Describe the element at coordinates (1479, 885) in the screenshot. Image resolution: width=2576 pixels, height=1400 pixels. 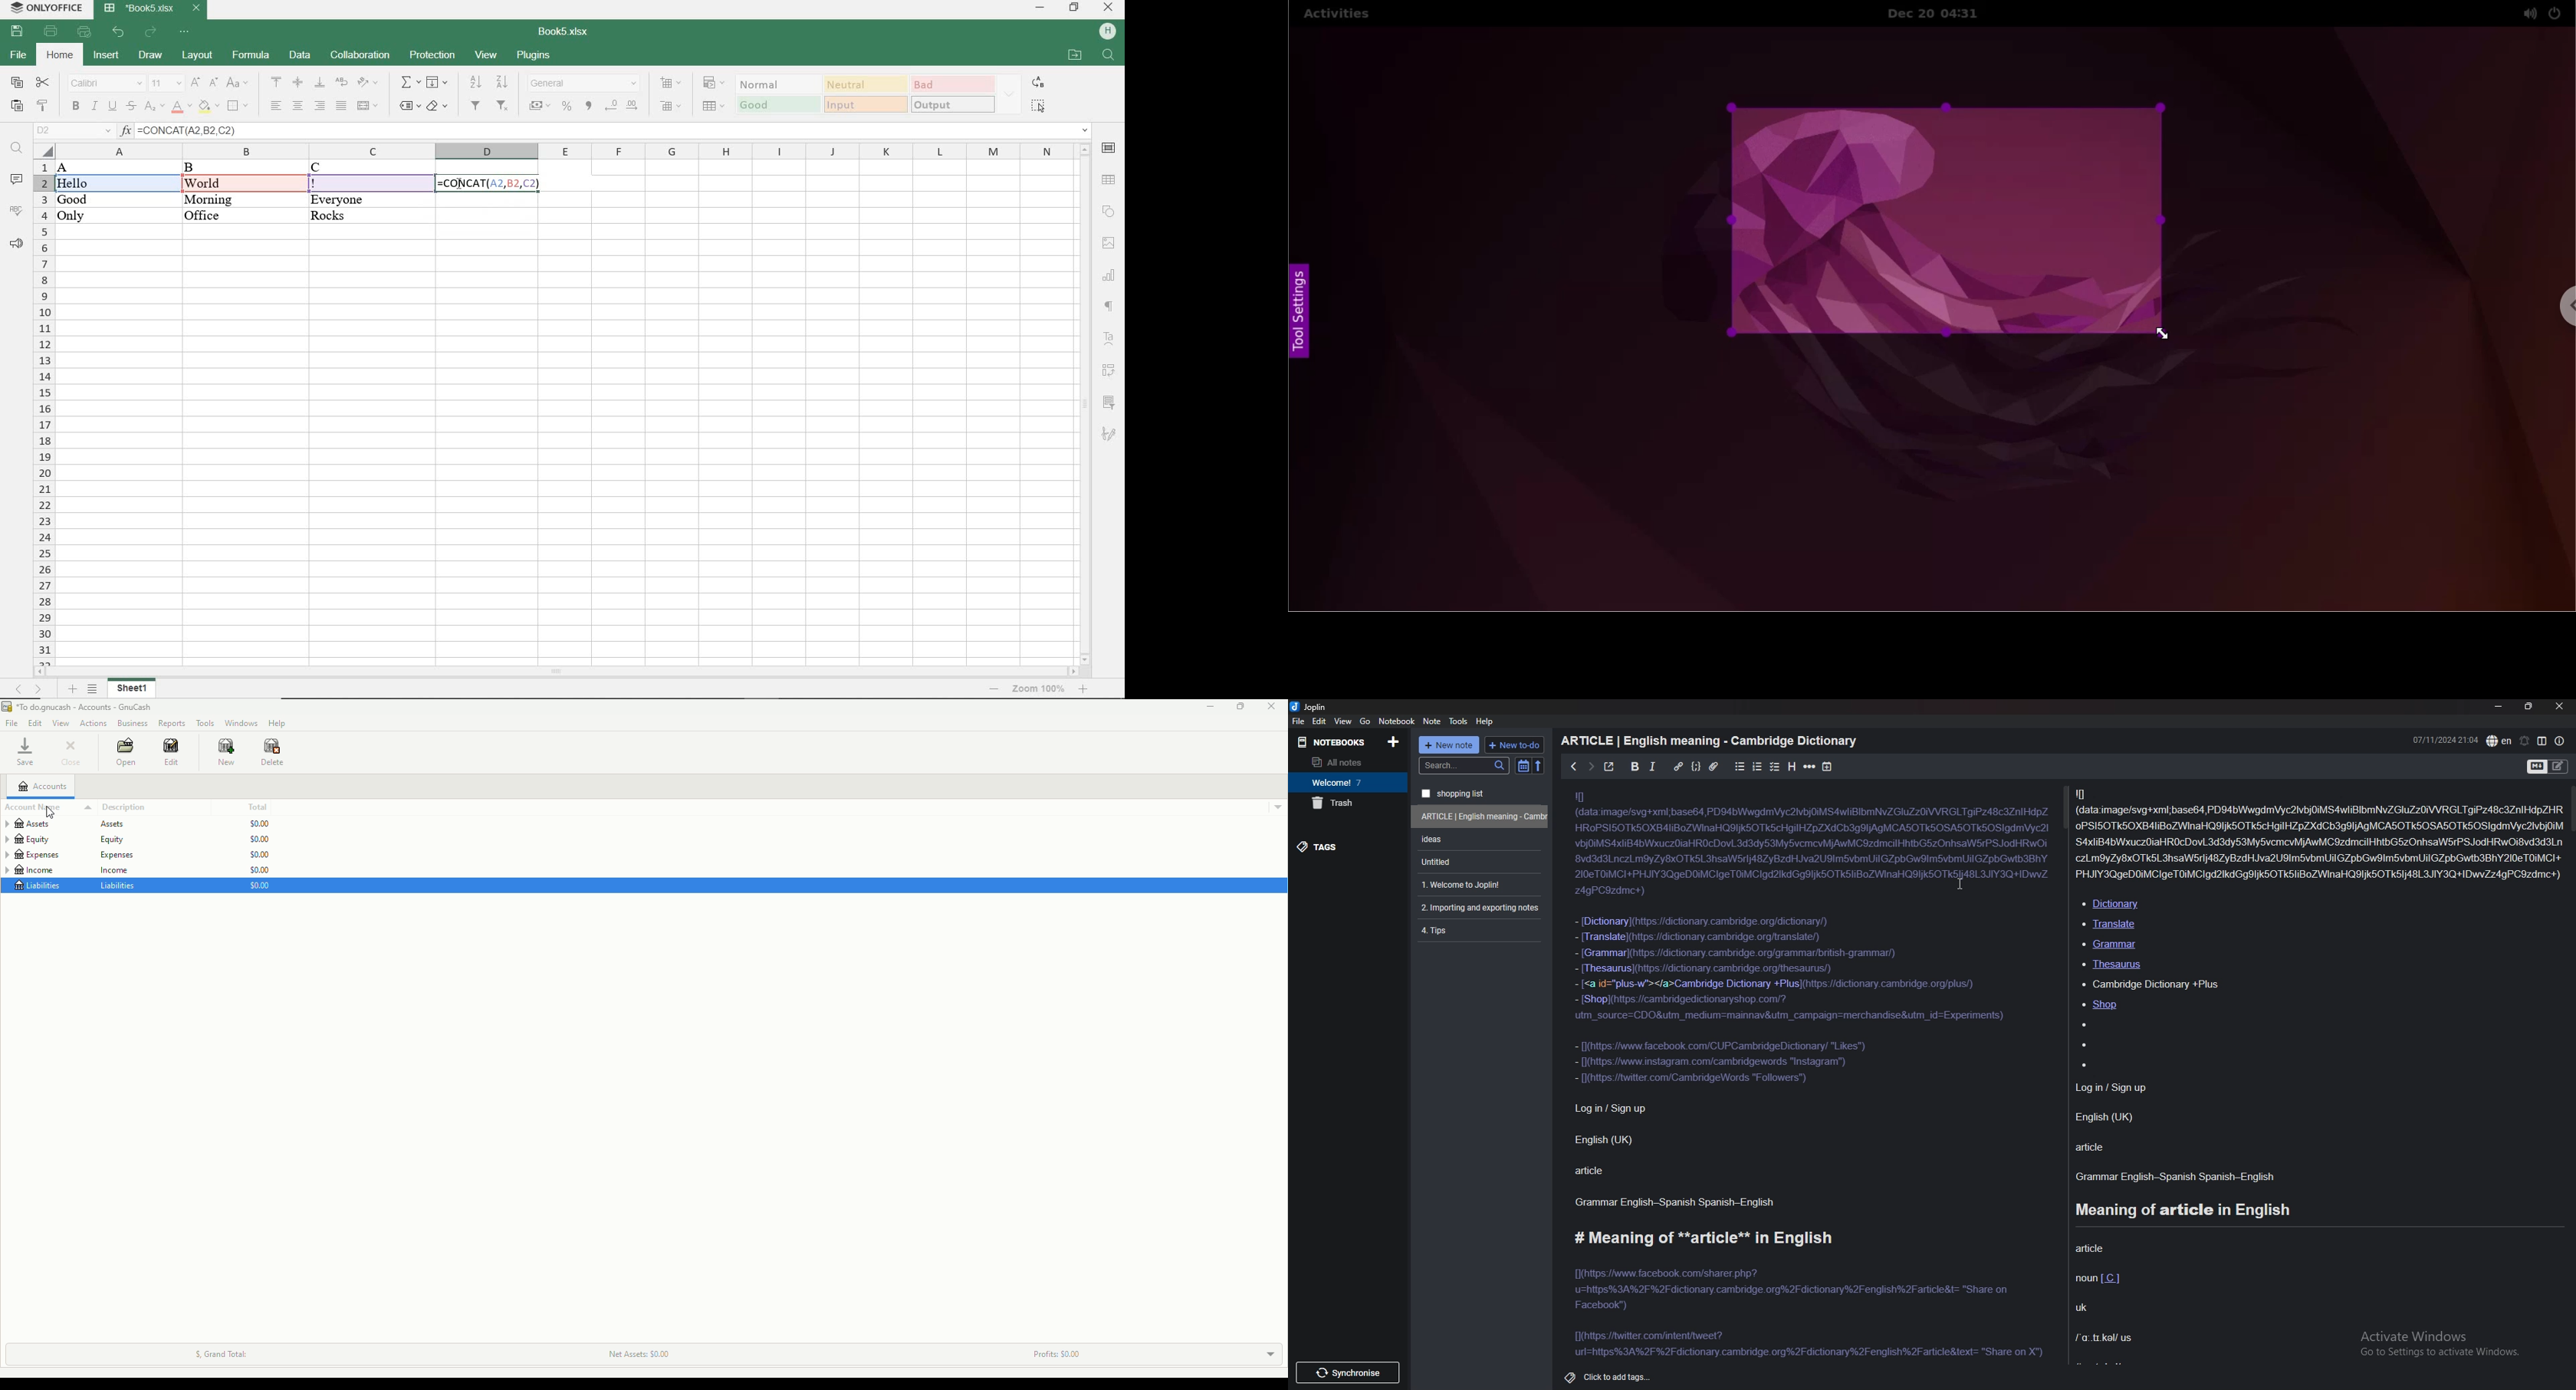
I see `note` at that location.